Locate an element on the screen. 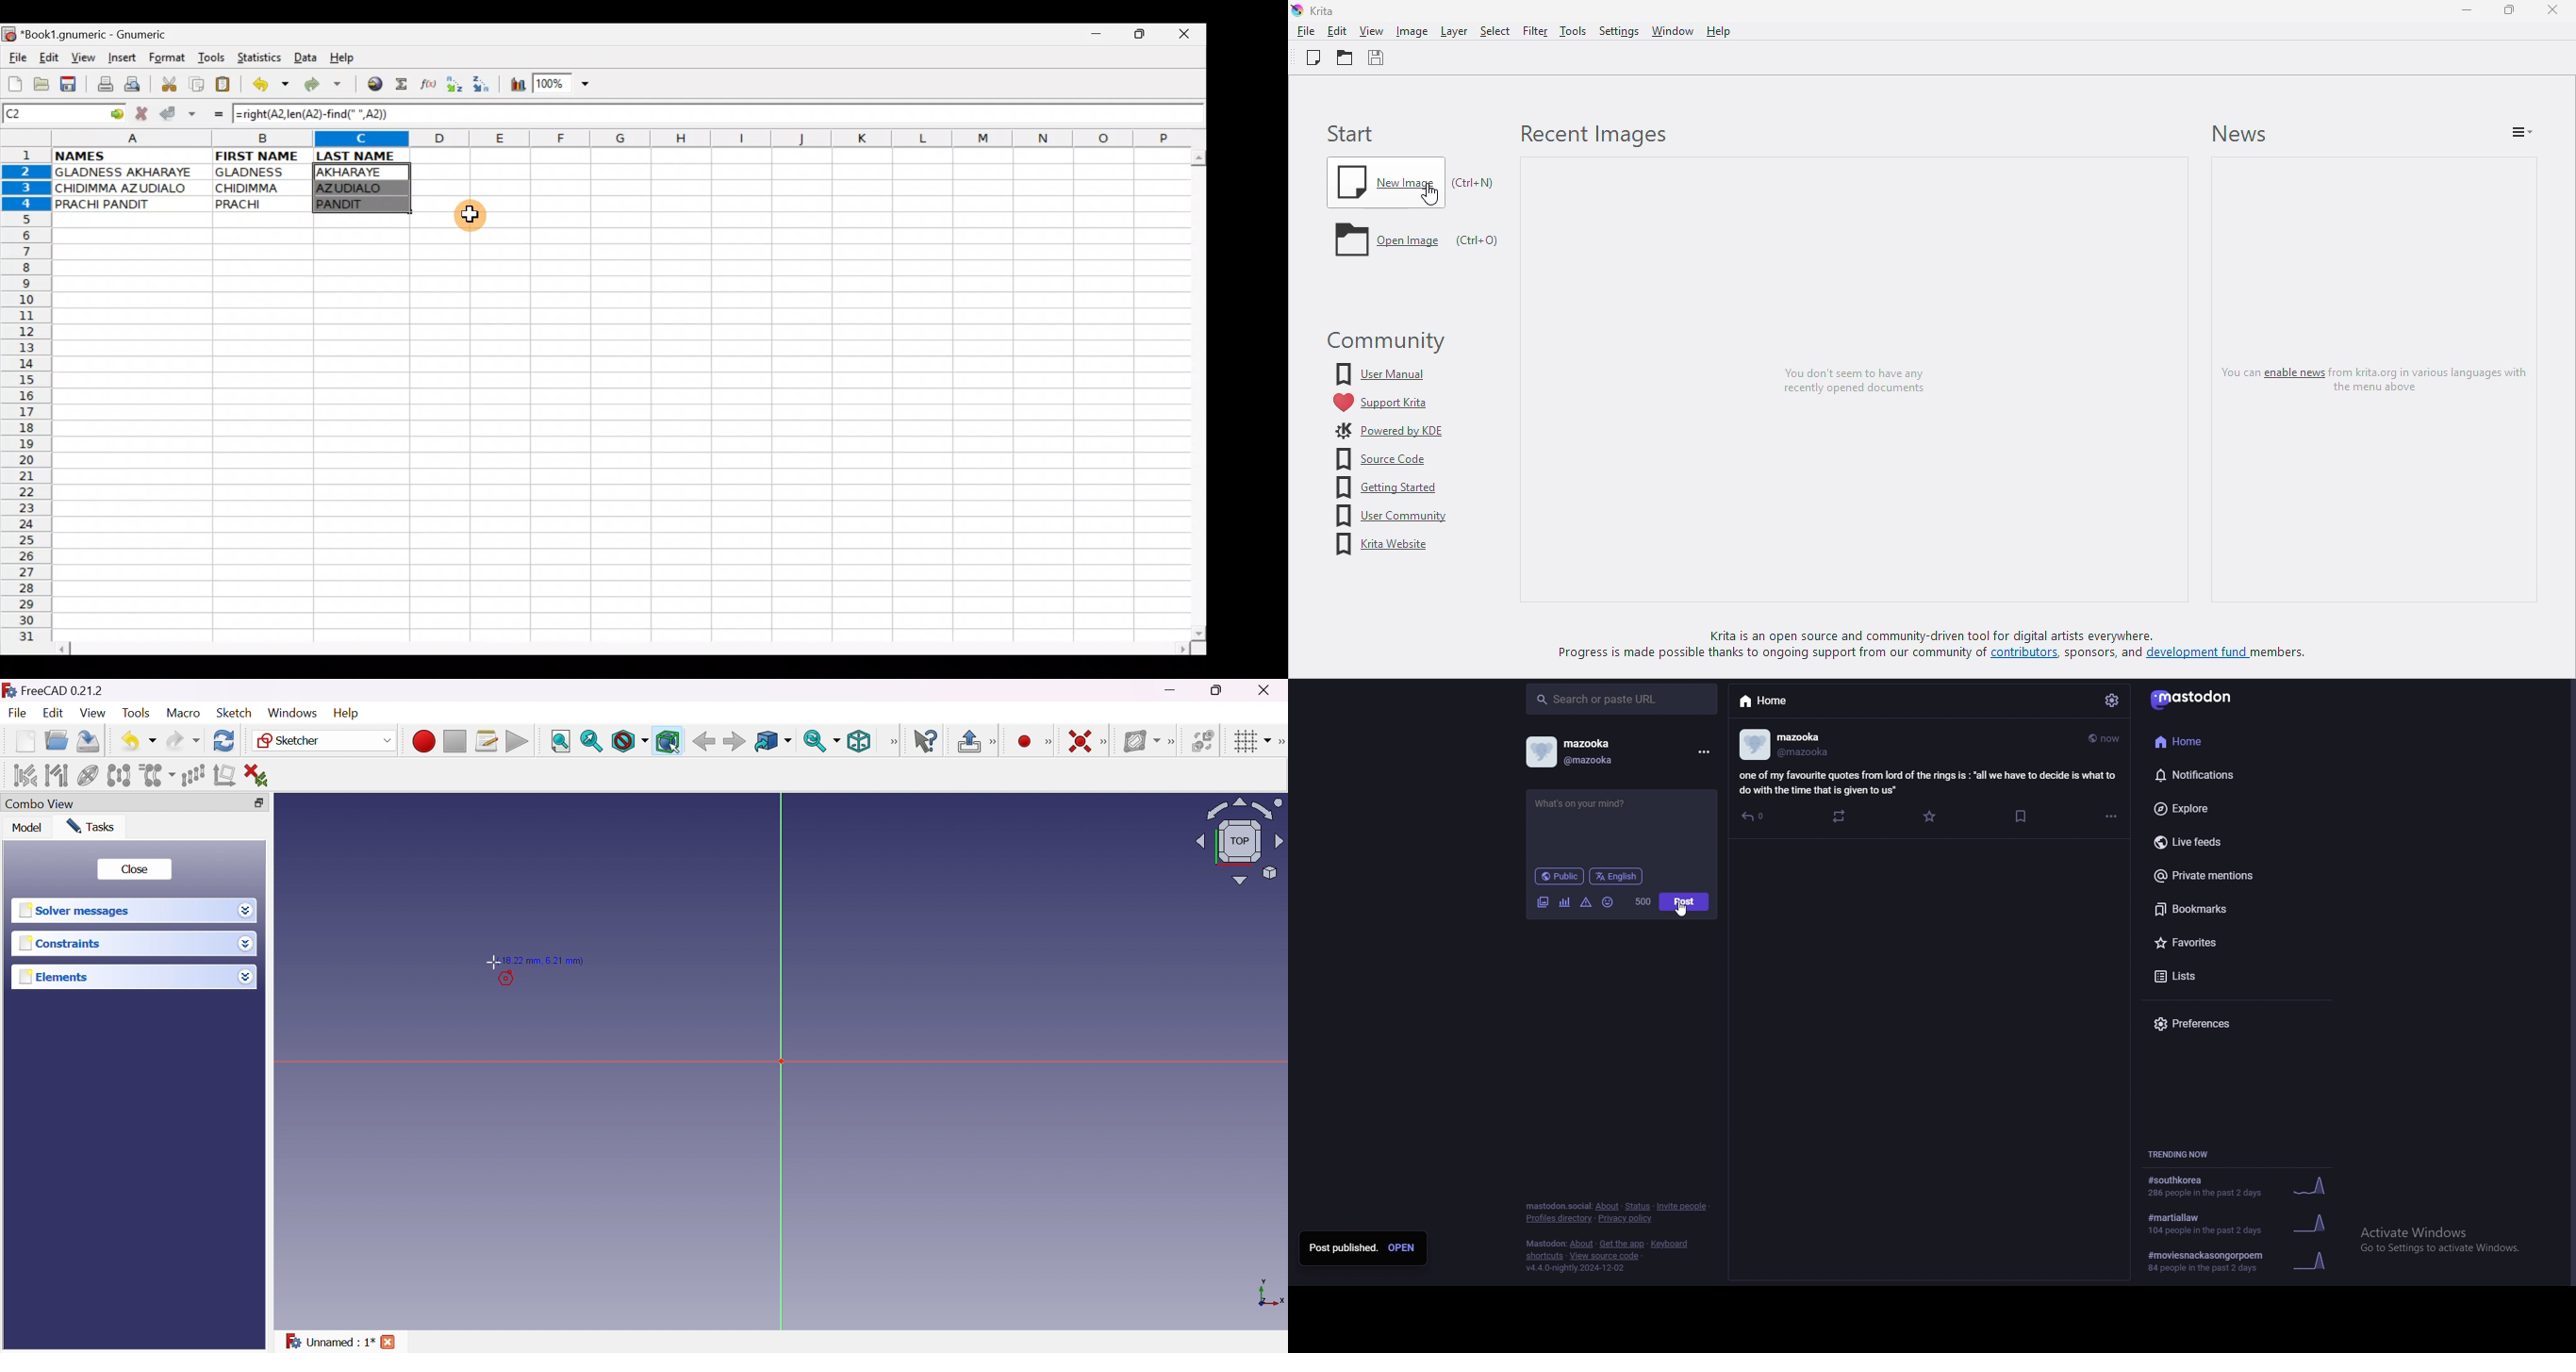 The height and width of the screenshot is (1372, 2576). Constraints is located at coordinates (64, 943).